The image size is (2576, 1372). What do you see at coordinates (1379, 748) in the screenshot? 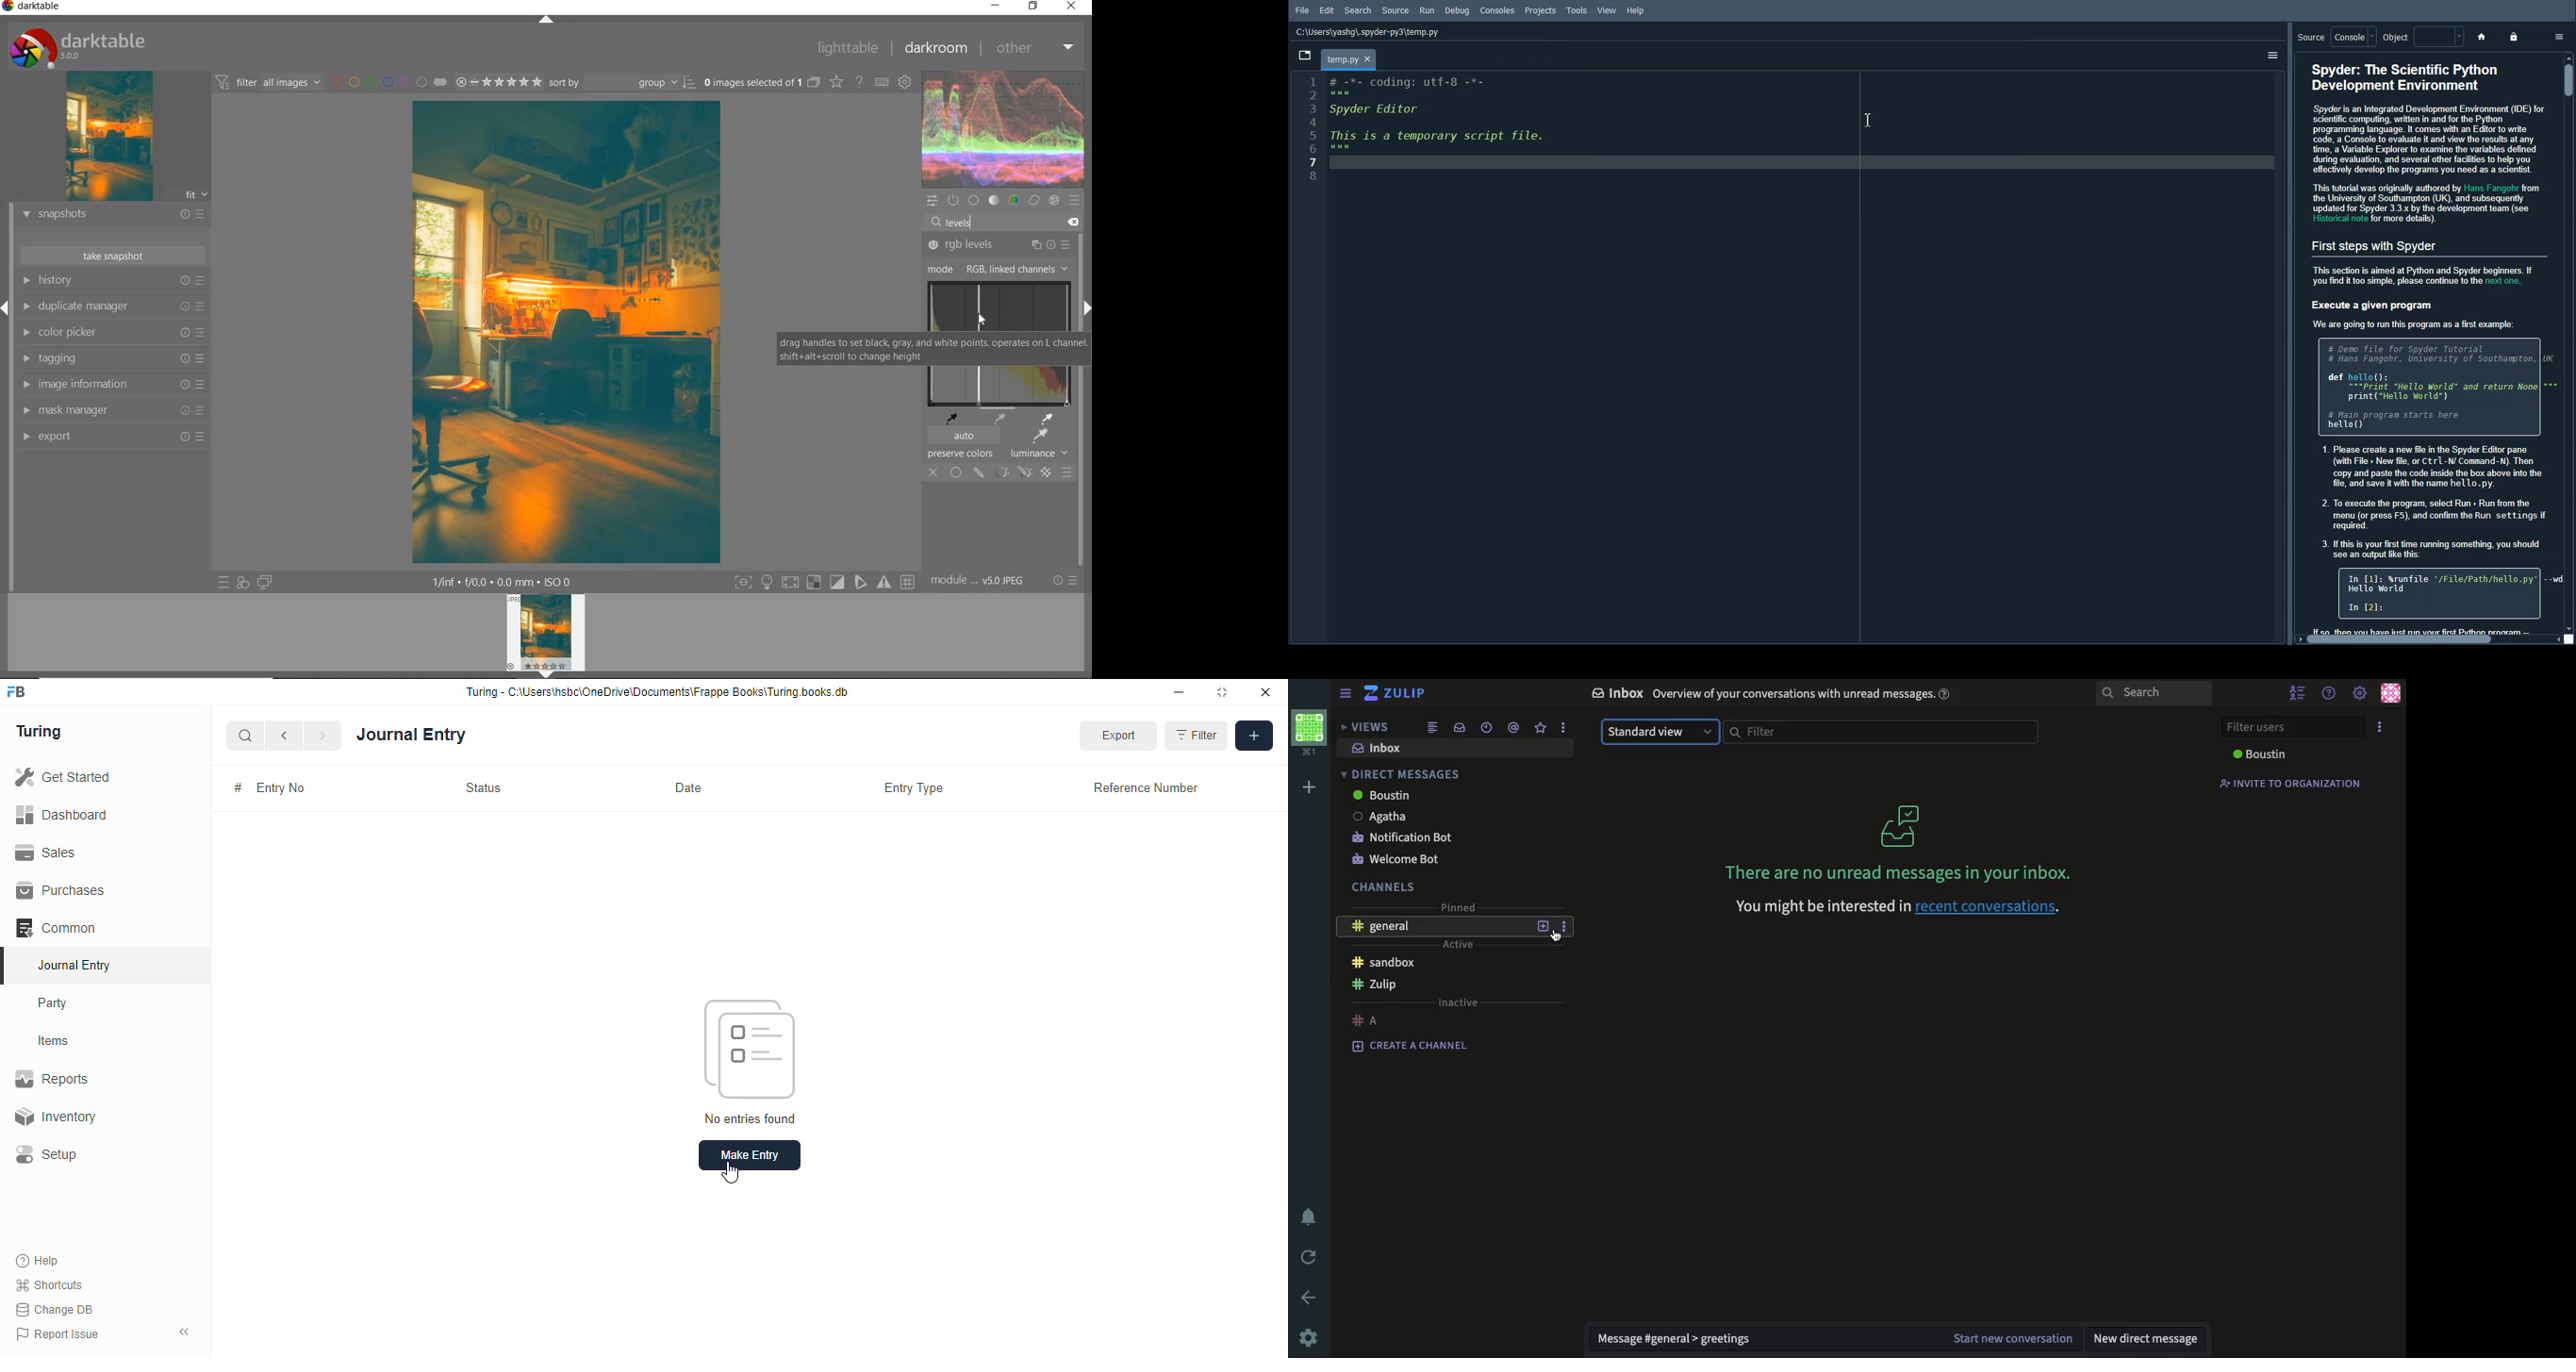
I see `inbox` at bounding box center [1379, 748].